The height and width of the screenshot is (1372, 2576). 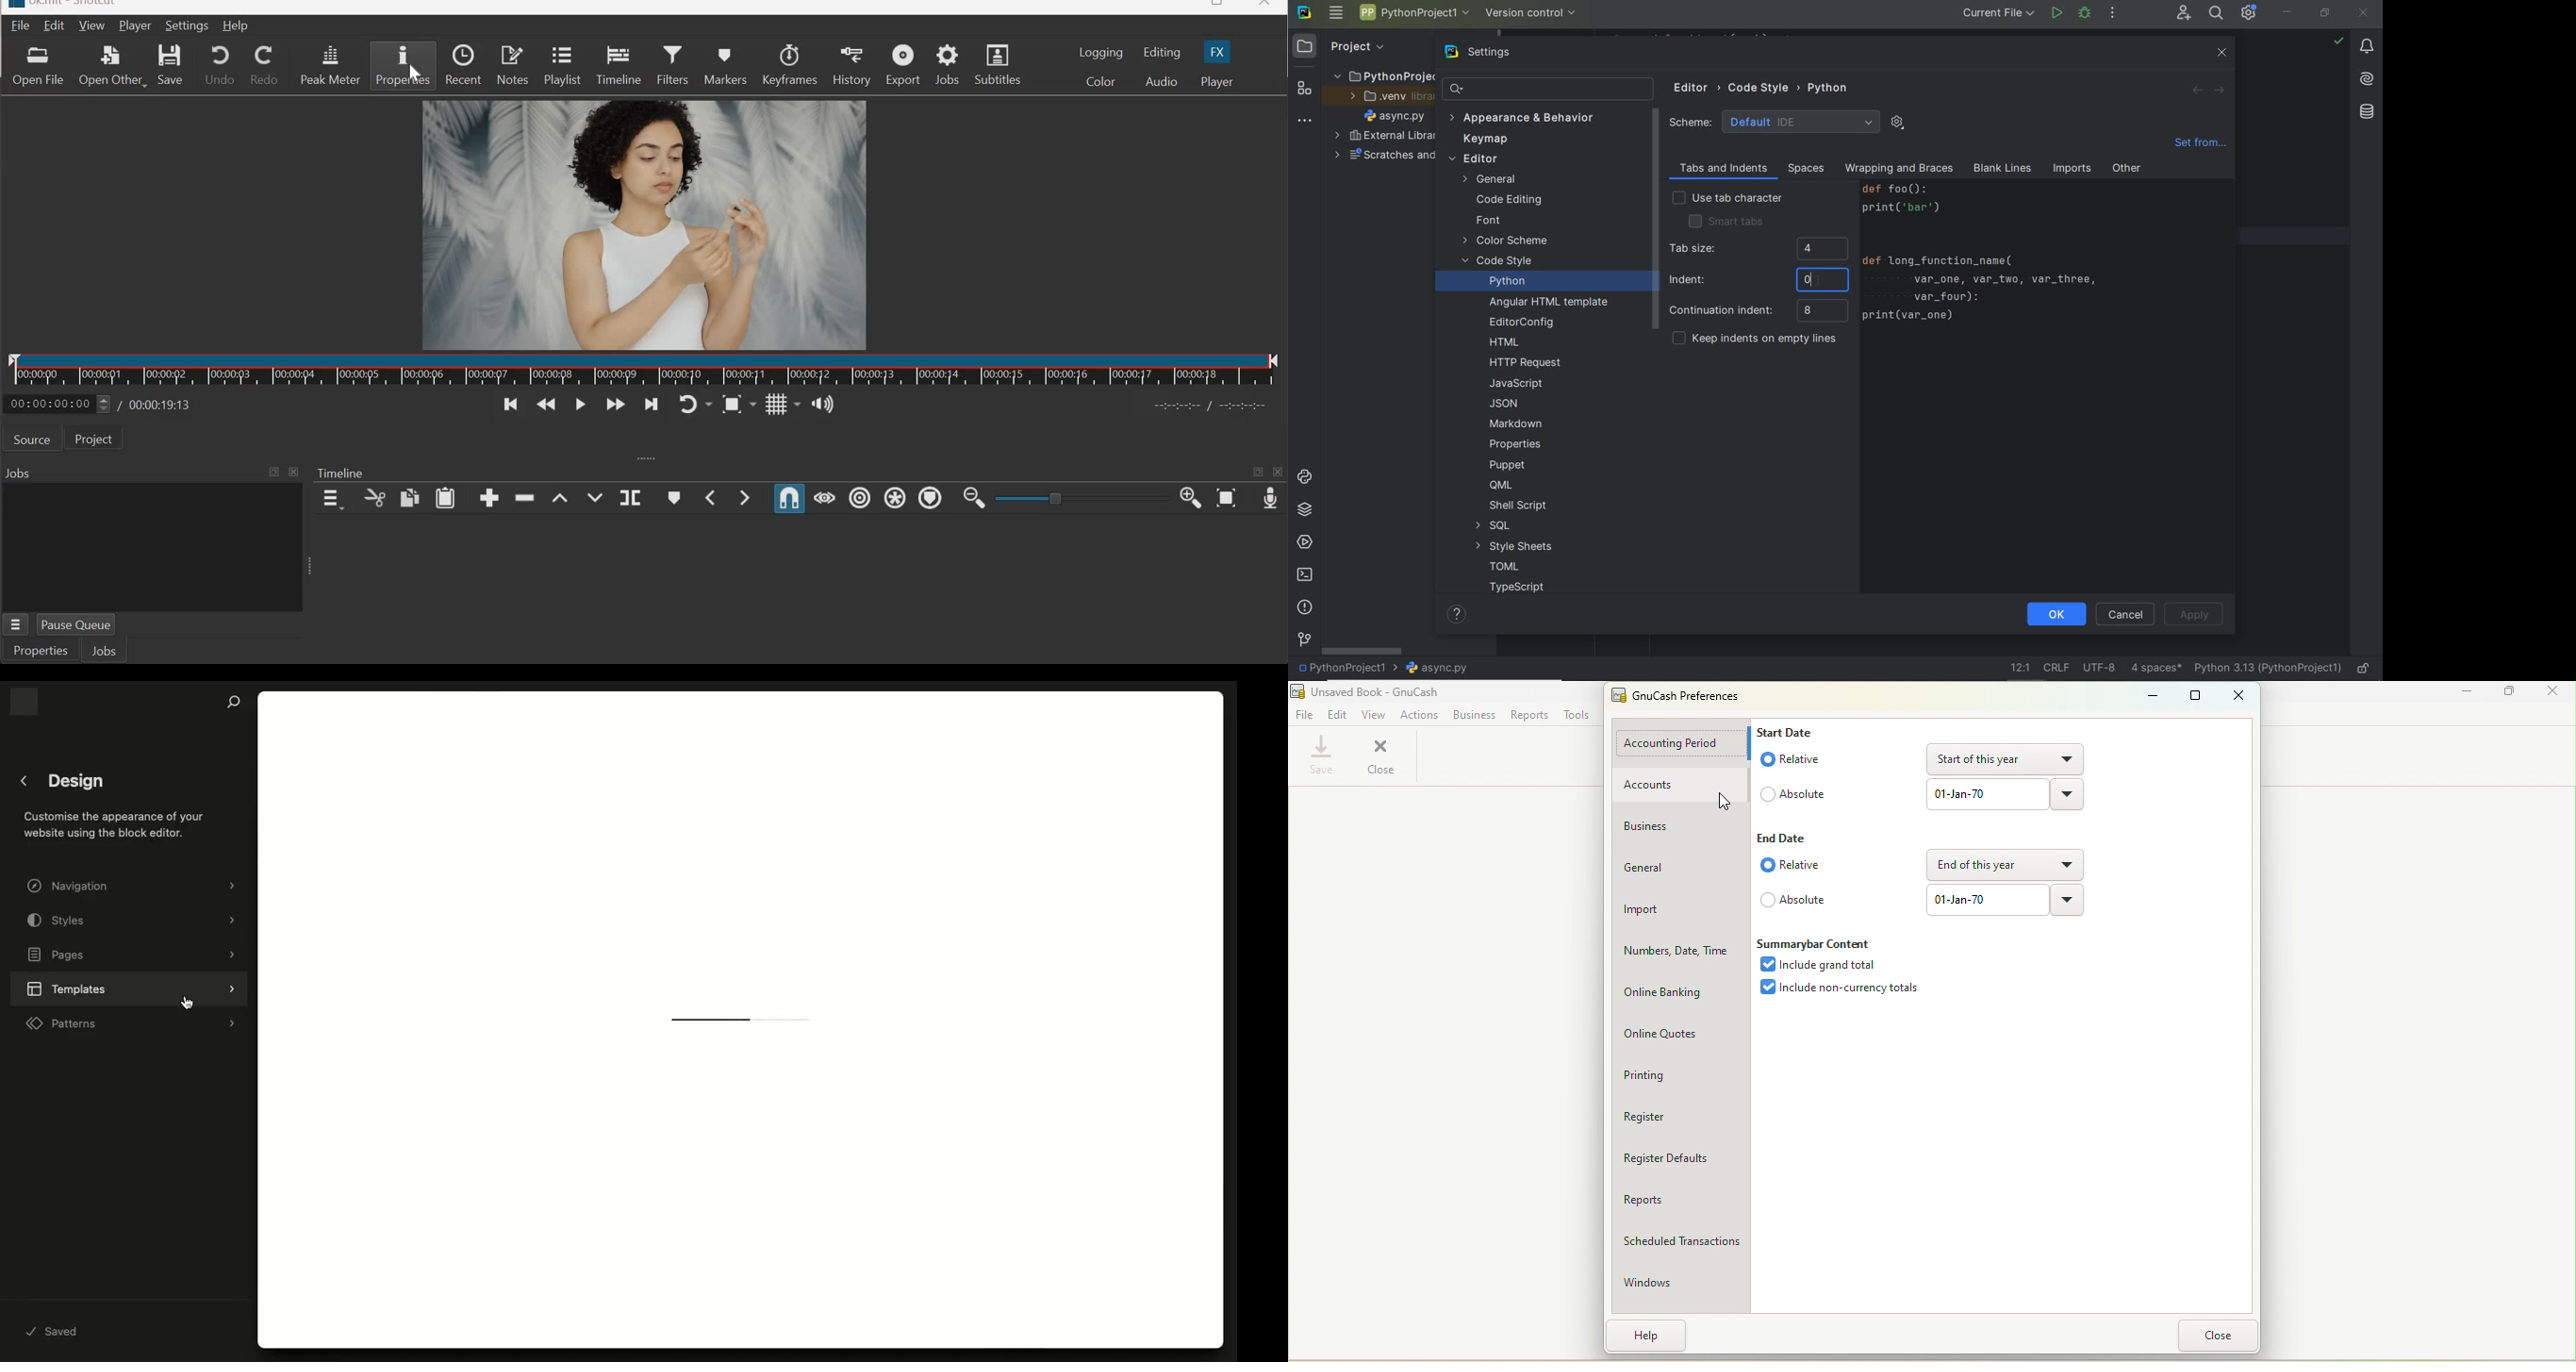 I want to click on Toggle player looping, so click(x=696, y=404).